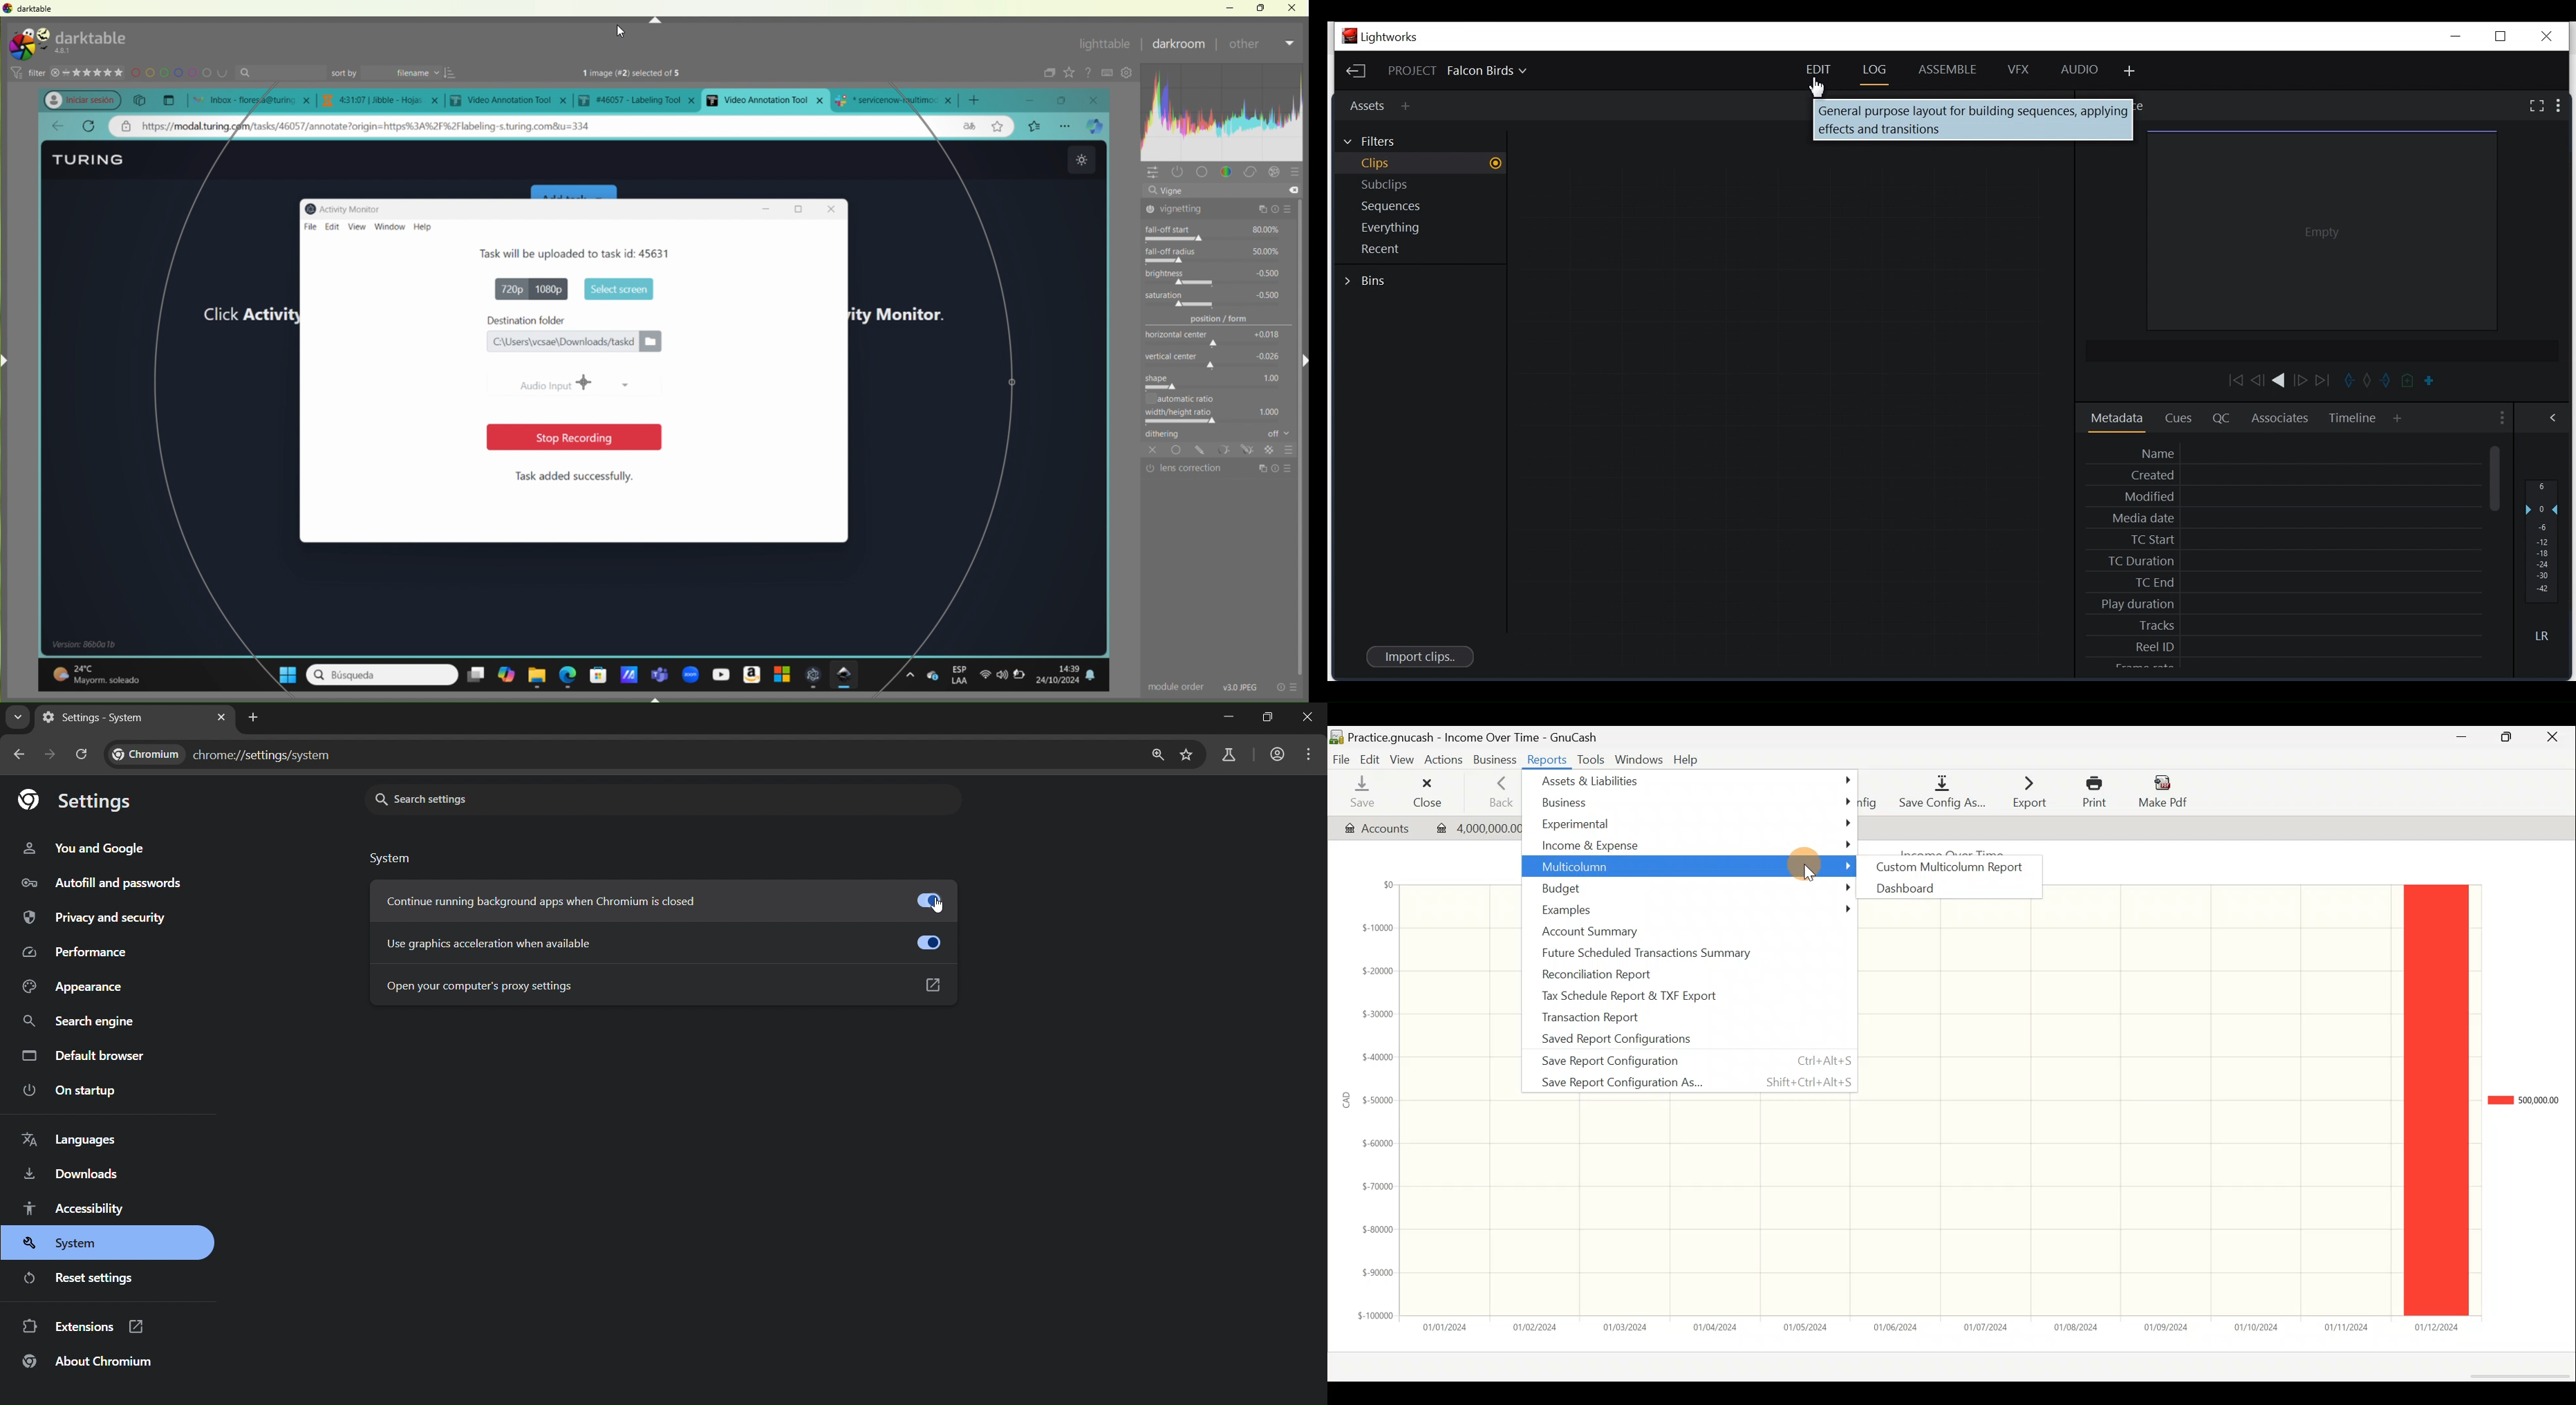  I want to click on Cursor, so click(1820, 88).